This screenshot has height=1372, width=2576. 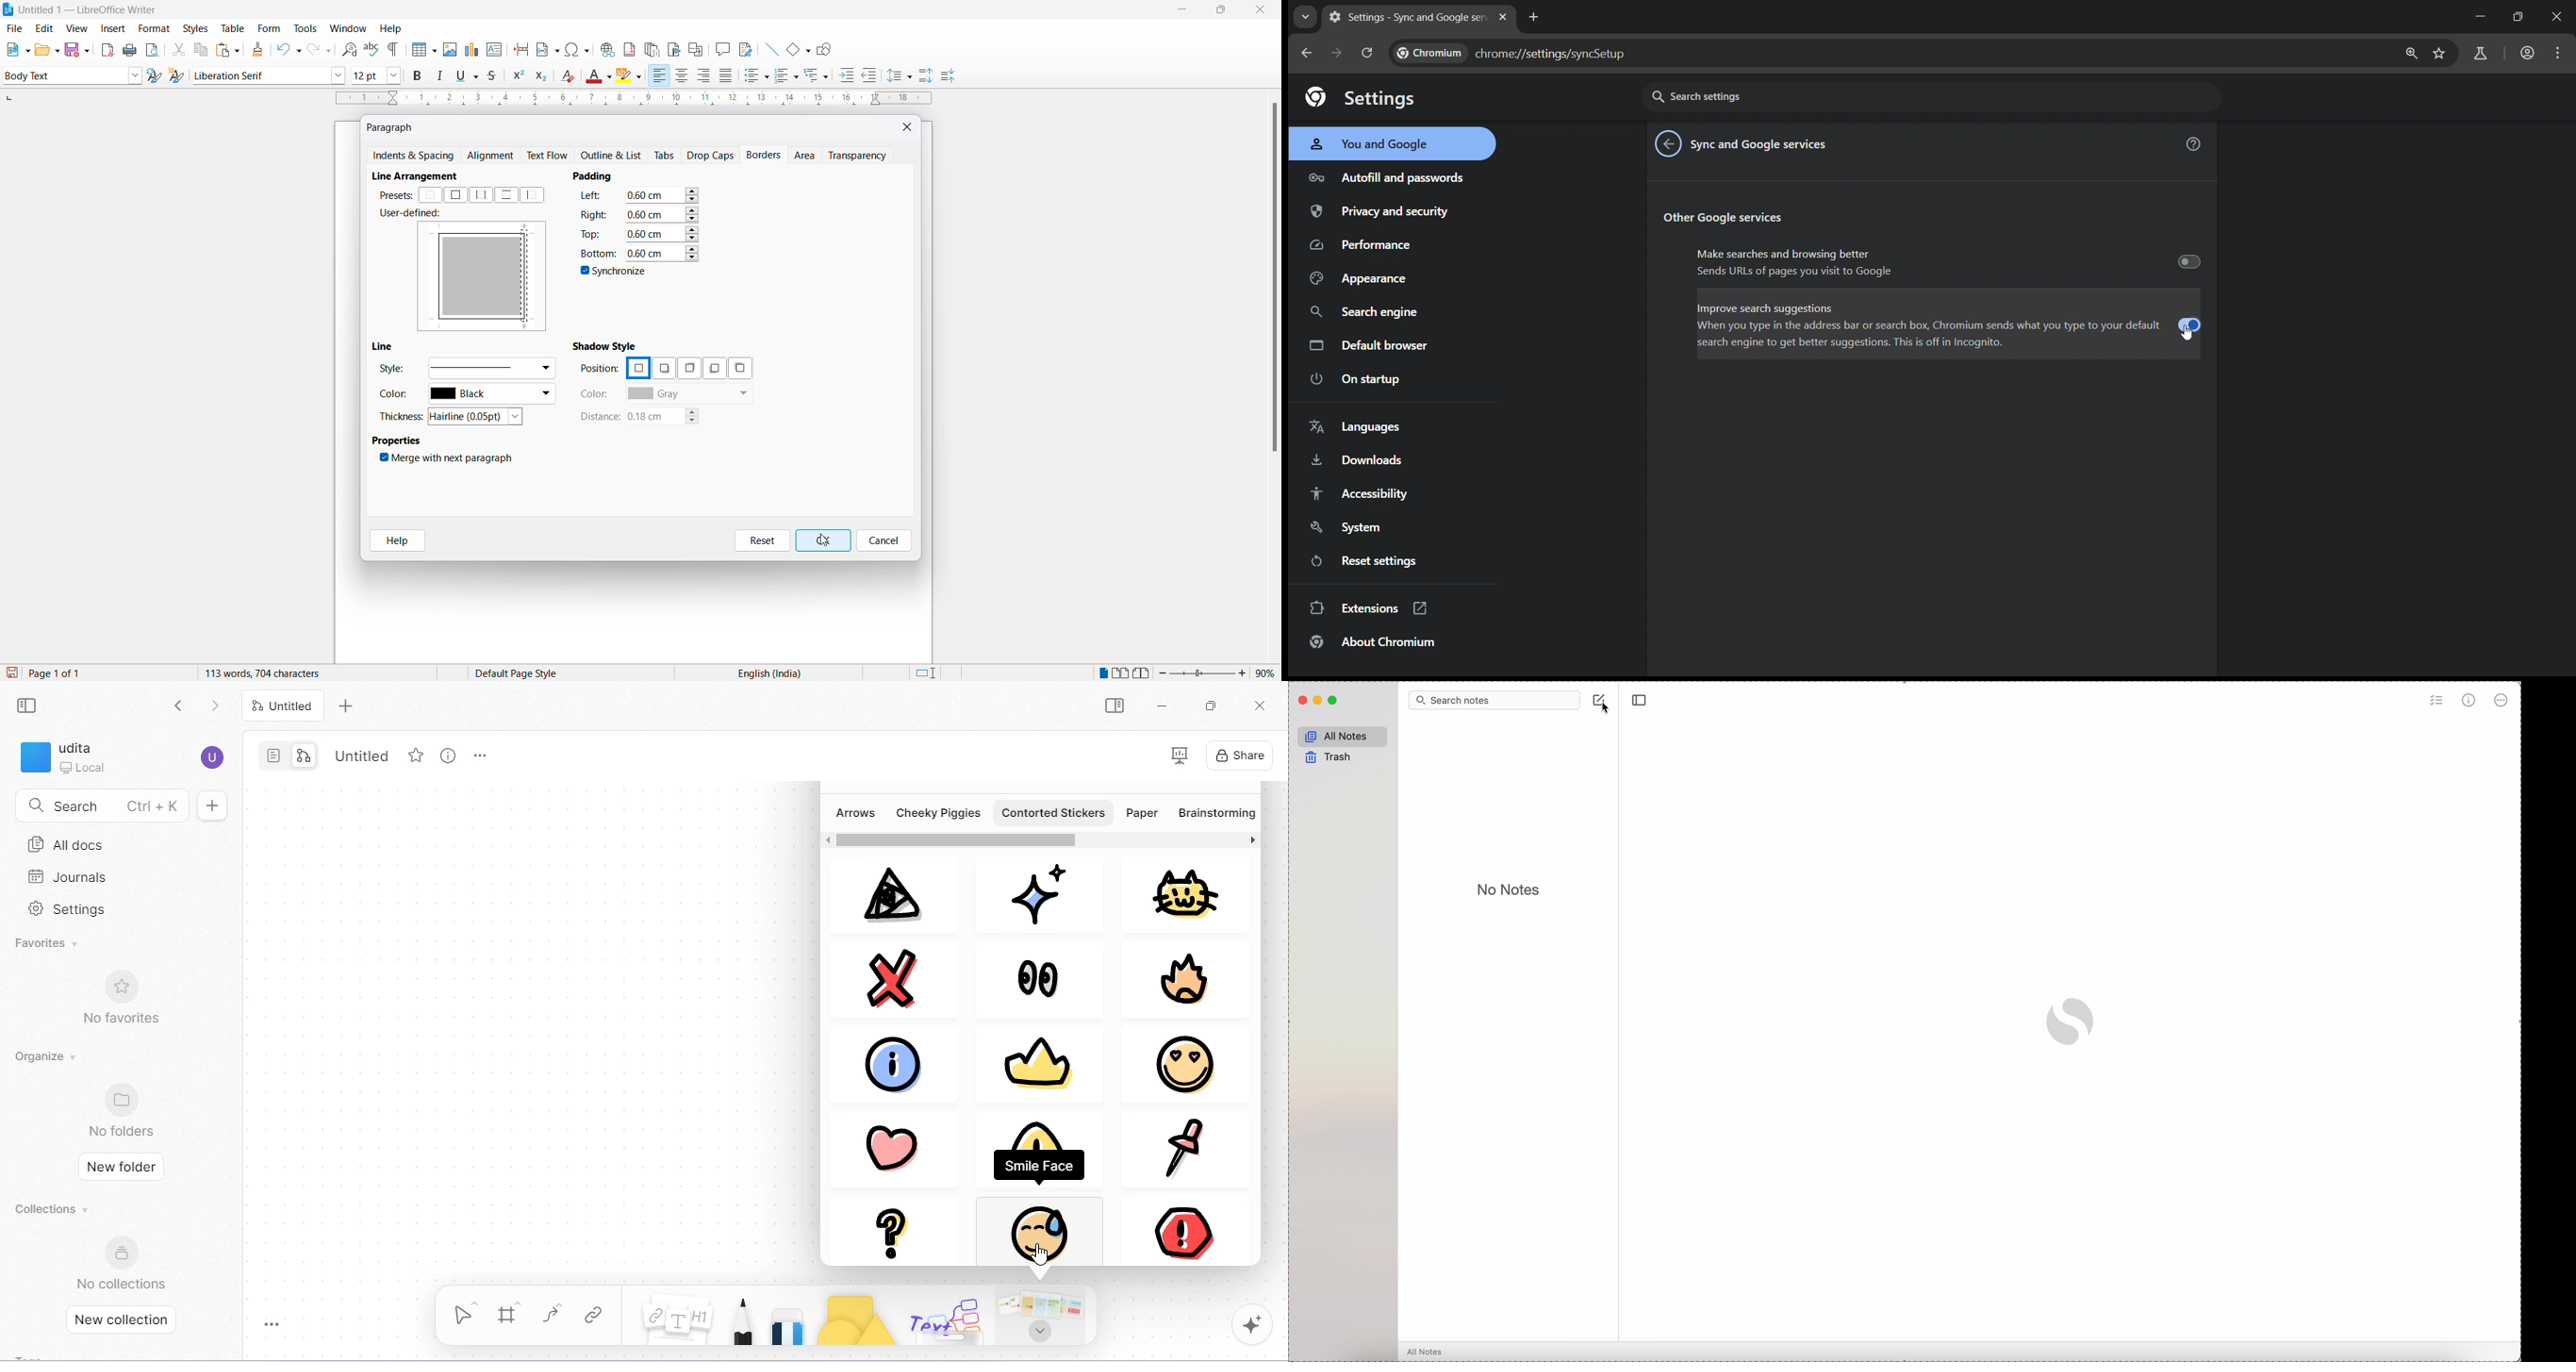 I want to click on new file options, so click(x=15, y=49).